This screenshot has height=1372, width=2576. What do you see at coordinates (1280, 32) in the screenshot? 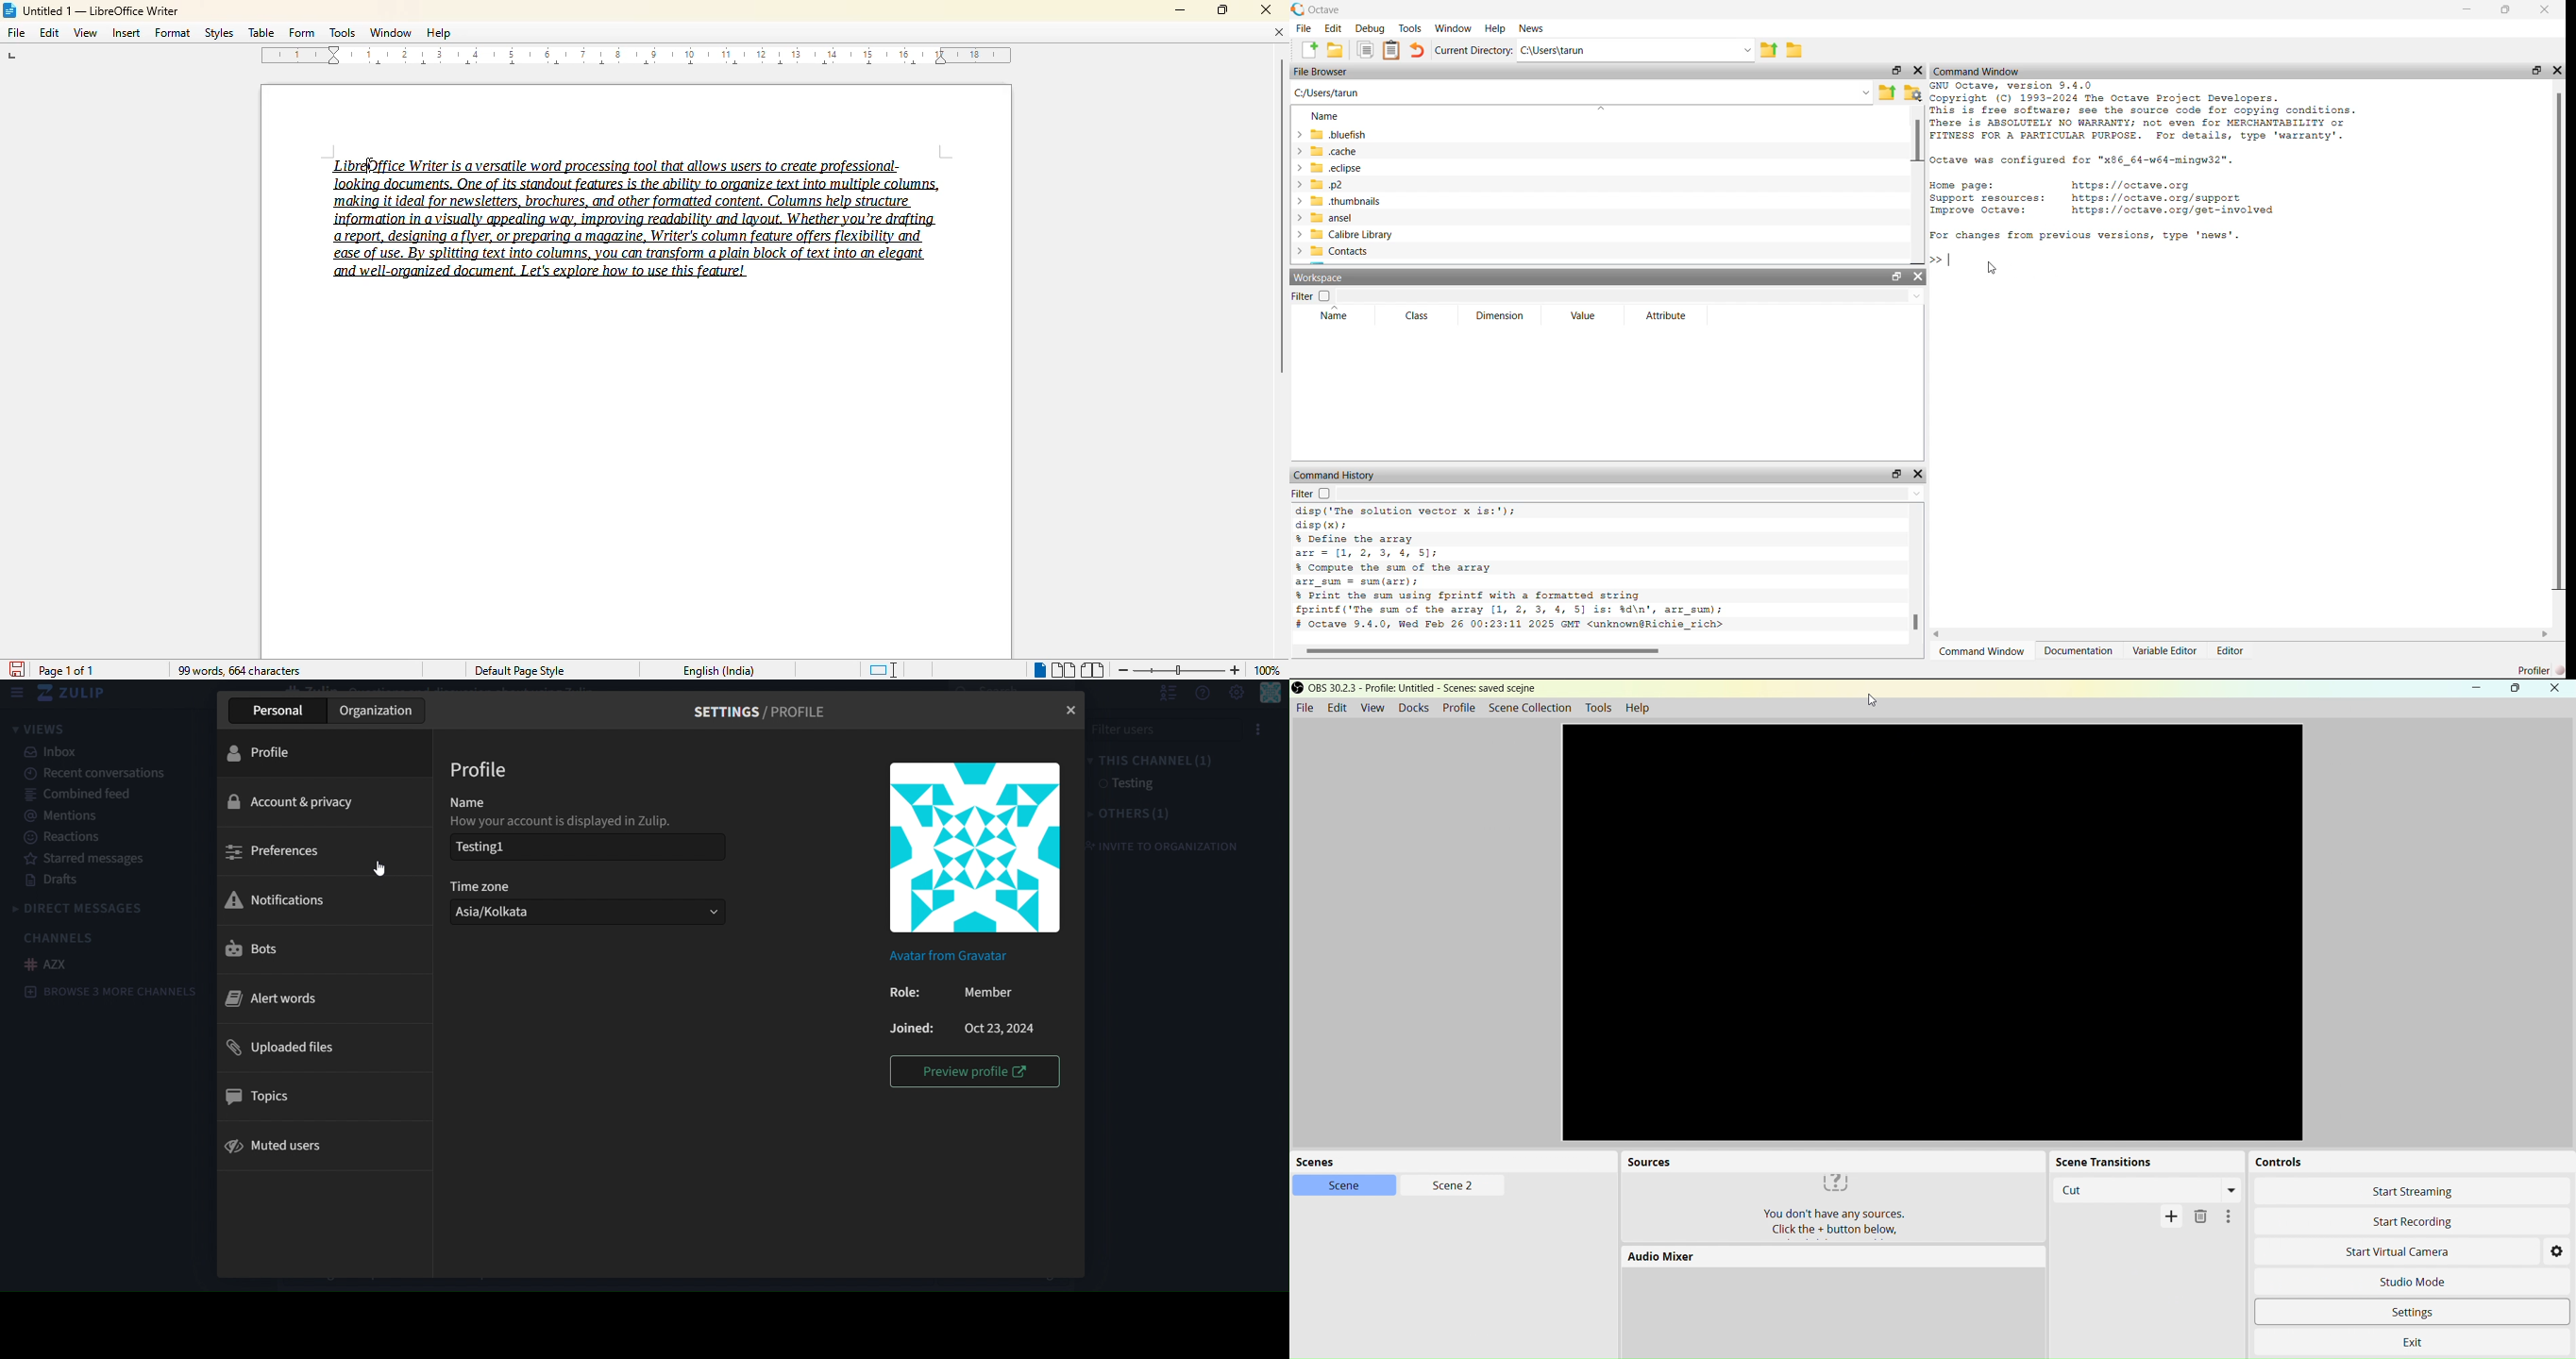
I see `close document` at bounding box center [1280, 32].